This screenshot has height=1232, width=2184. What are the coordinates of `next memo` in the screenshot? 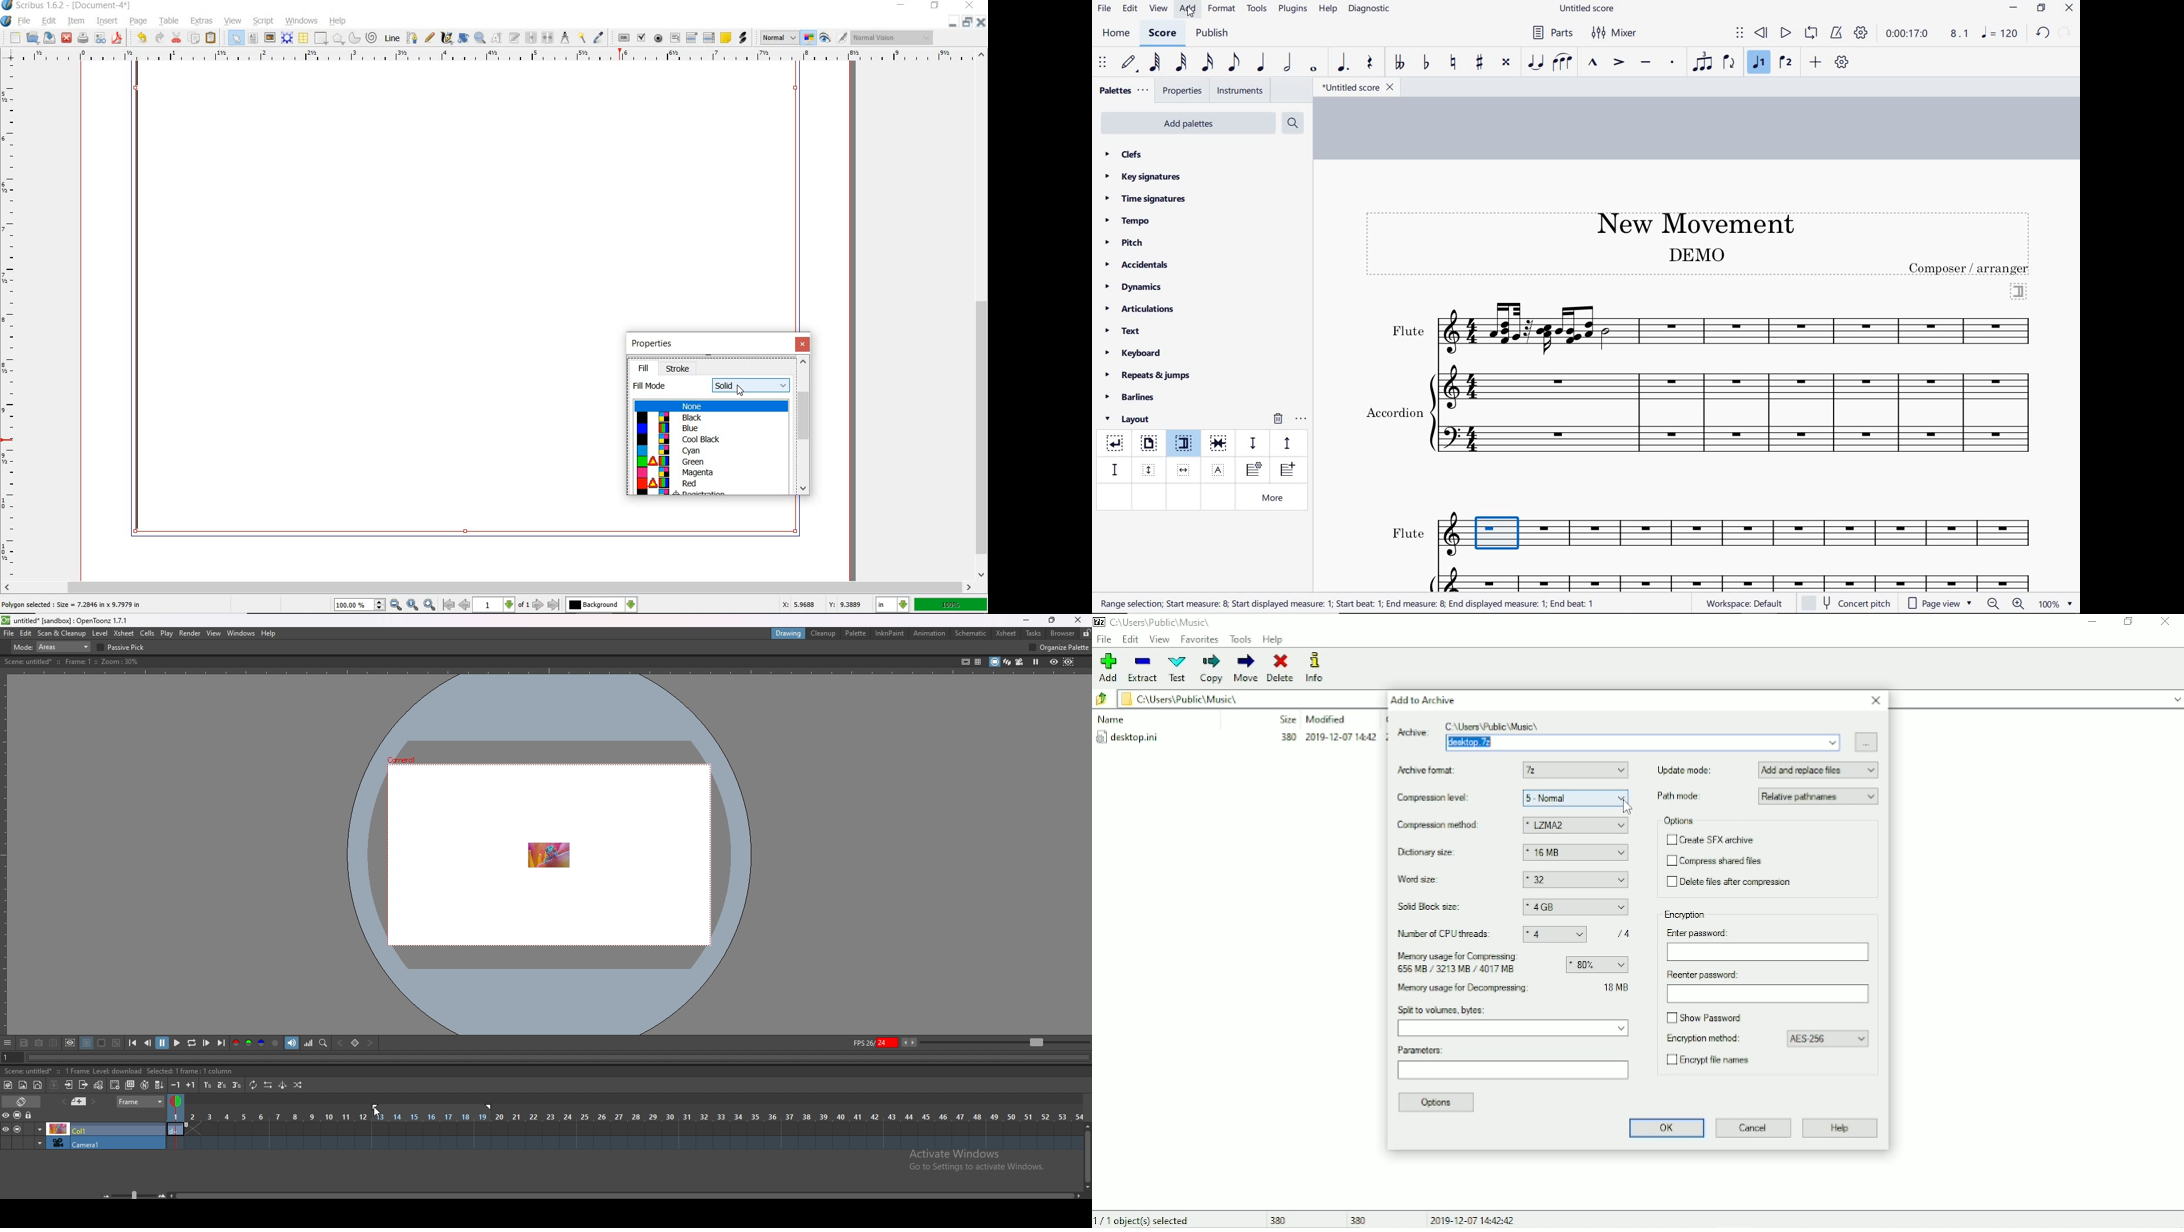 It's located at (93, 1103).